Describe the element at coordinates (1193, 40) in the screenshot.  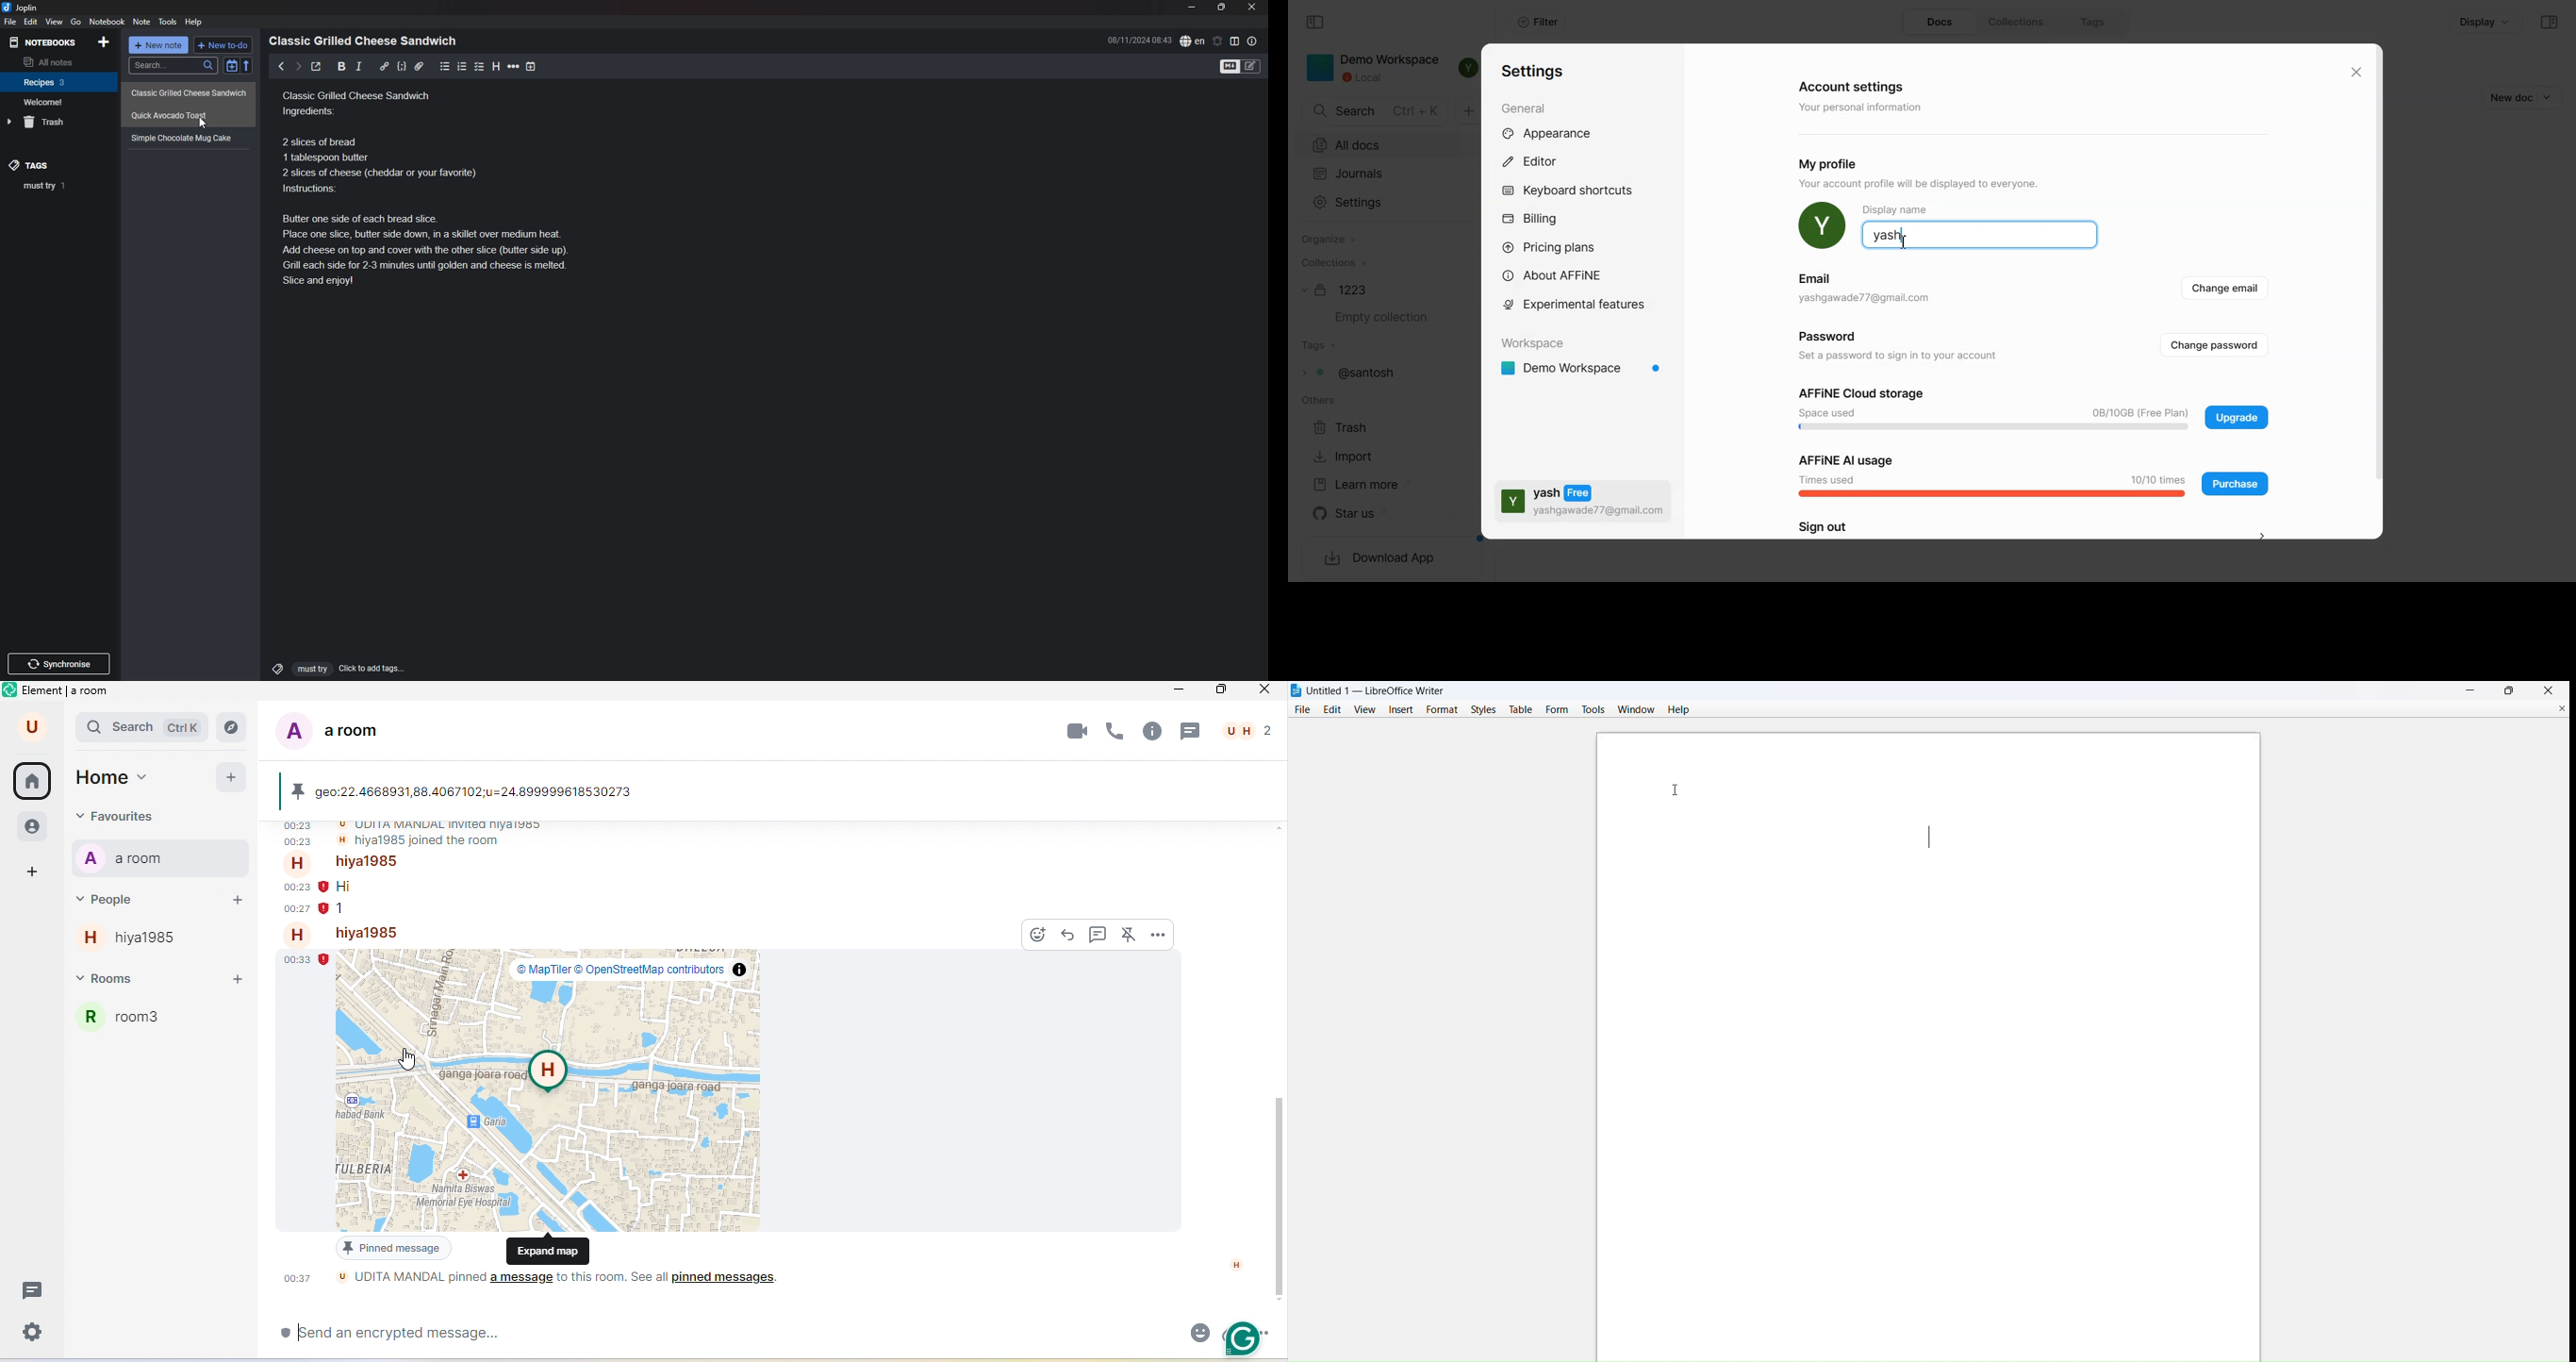
I see `spell check` at that location.